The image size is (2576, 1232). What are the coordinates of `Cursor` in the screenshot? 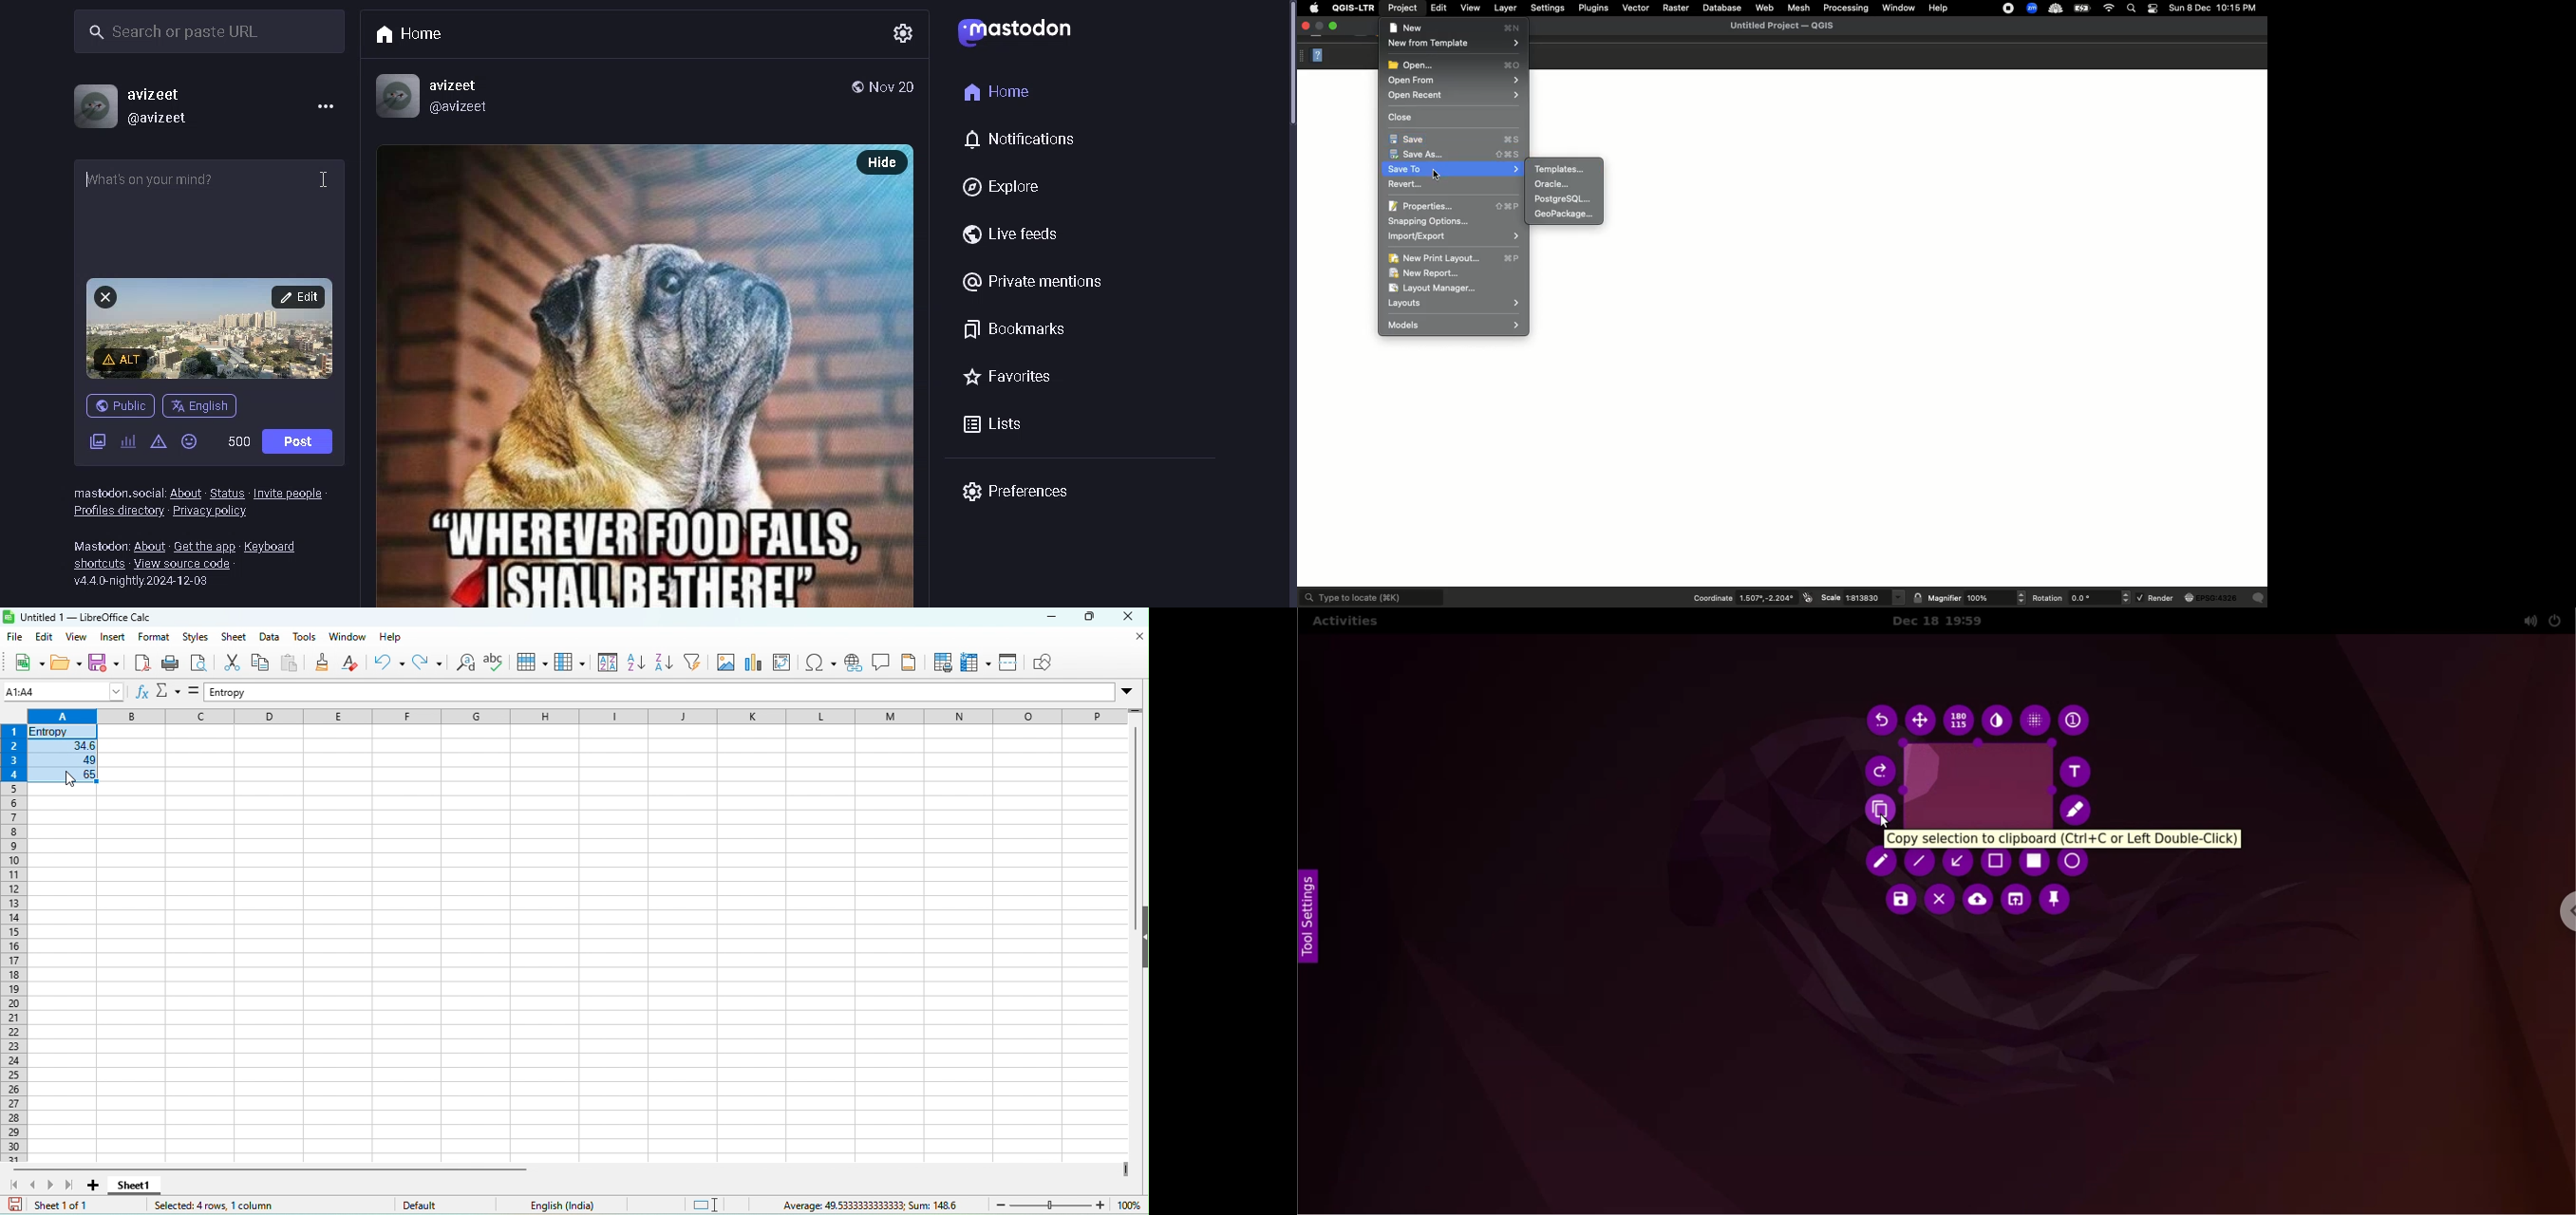 It's located at (322, 180).